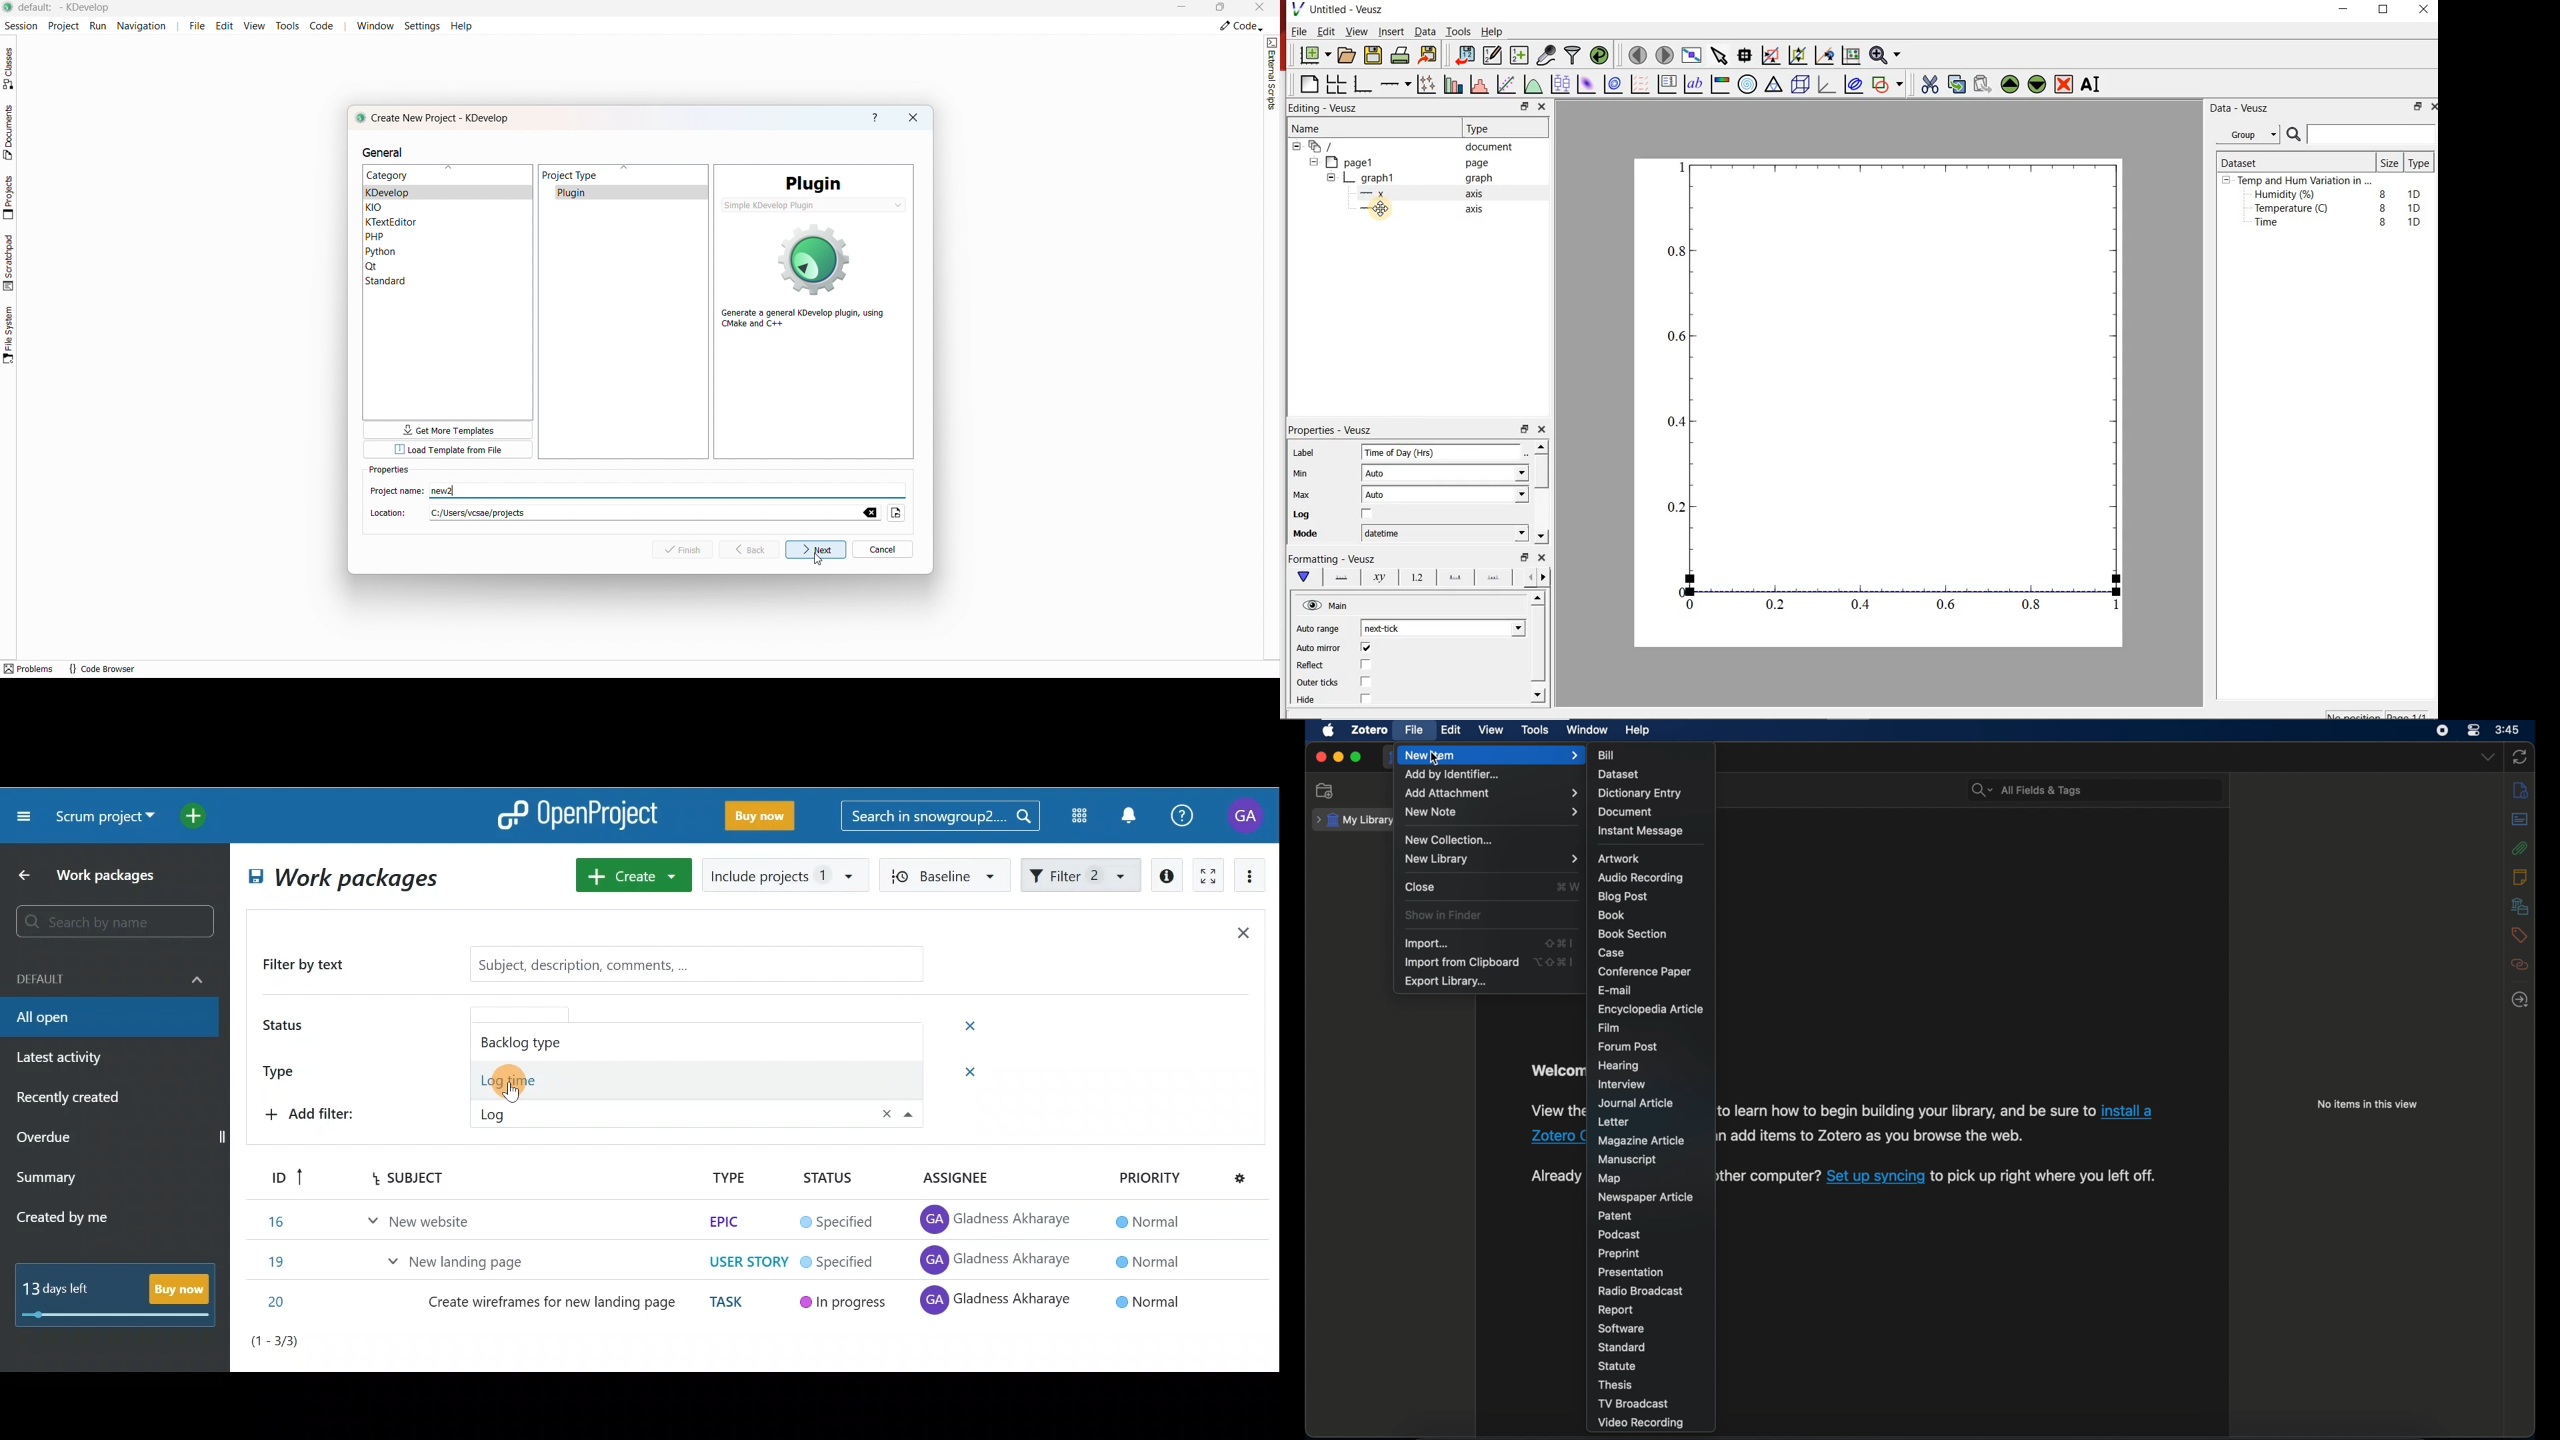 The width and height of the screenshot is (2576, 1456). What do you see at coordinates (1641, 84) in the screenshot?
I see `plot a vector field` at bounding box center [1641, 84].